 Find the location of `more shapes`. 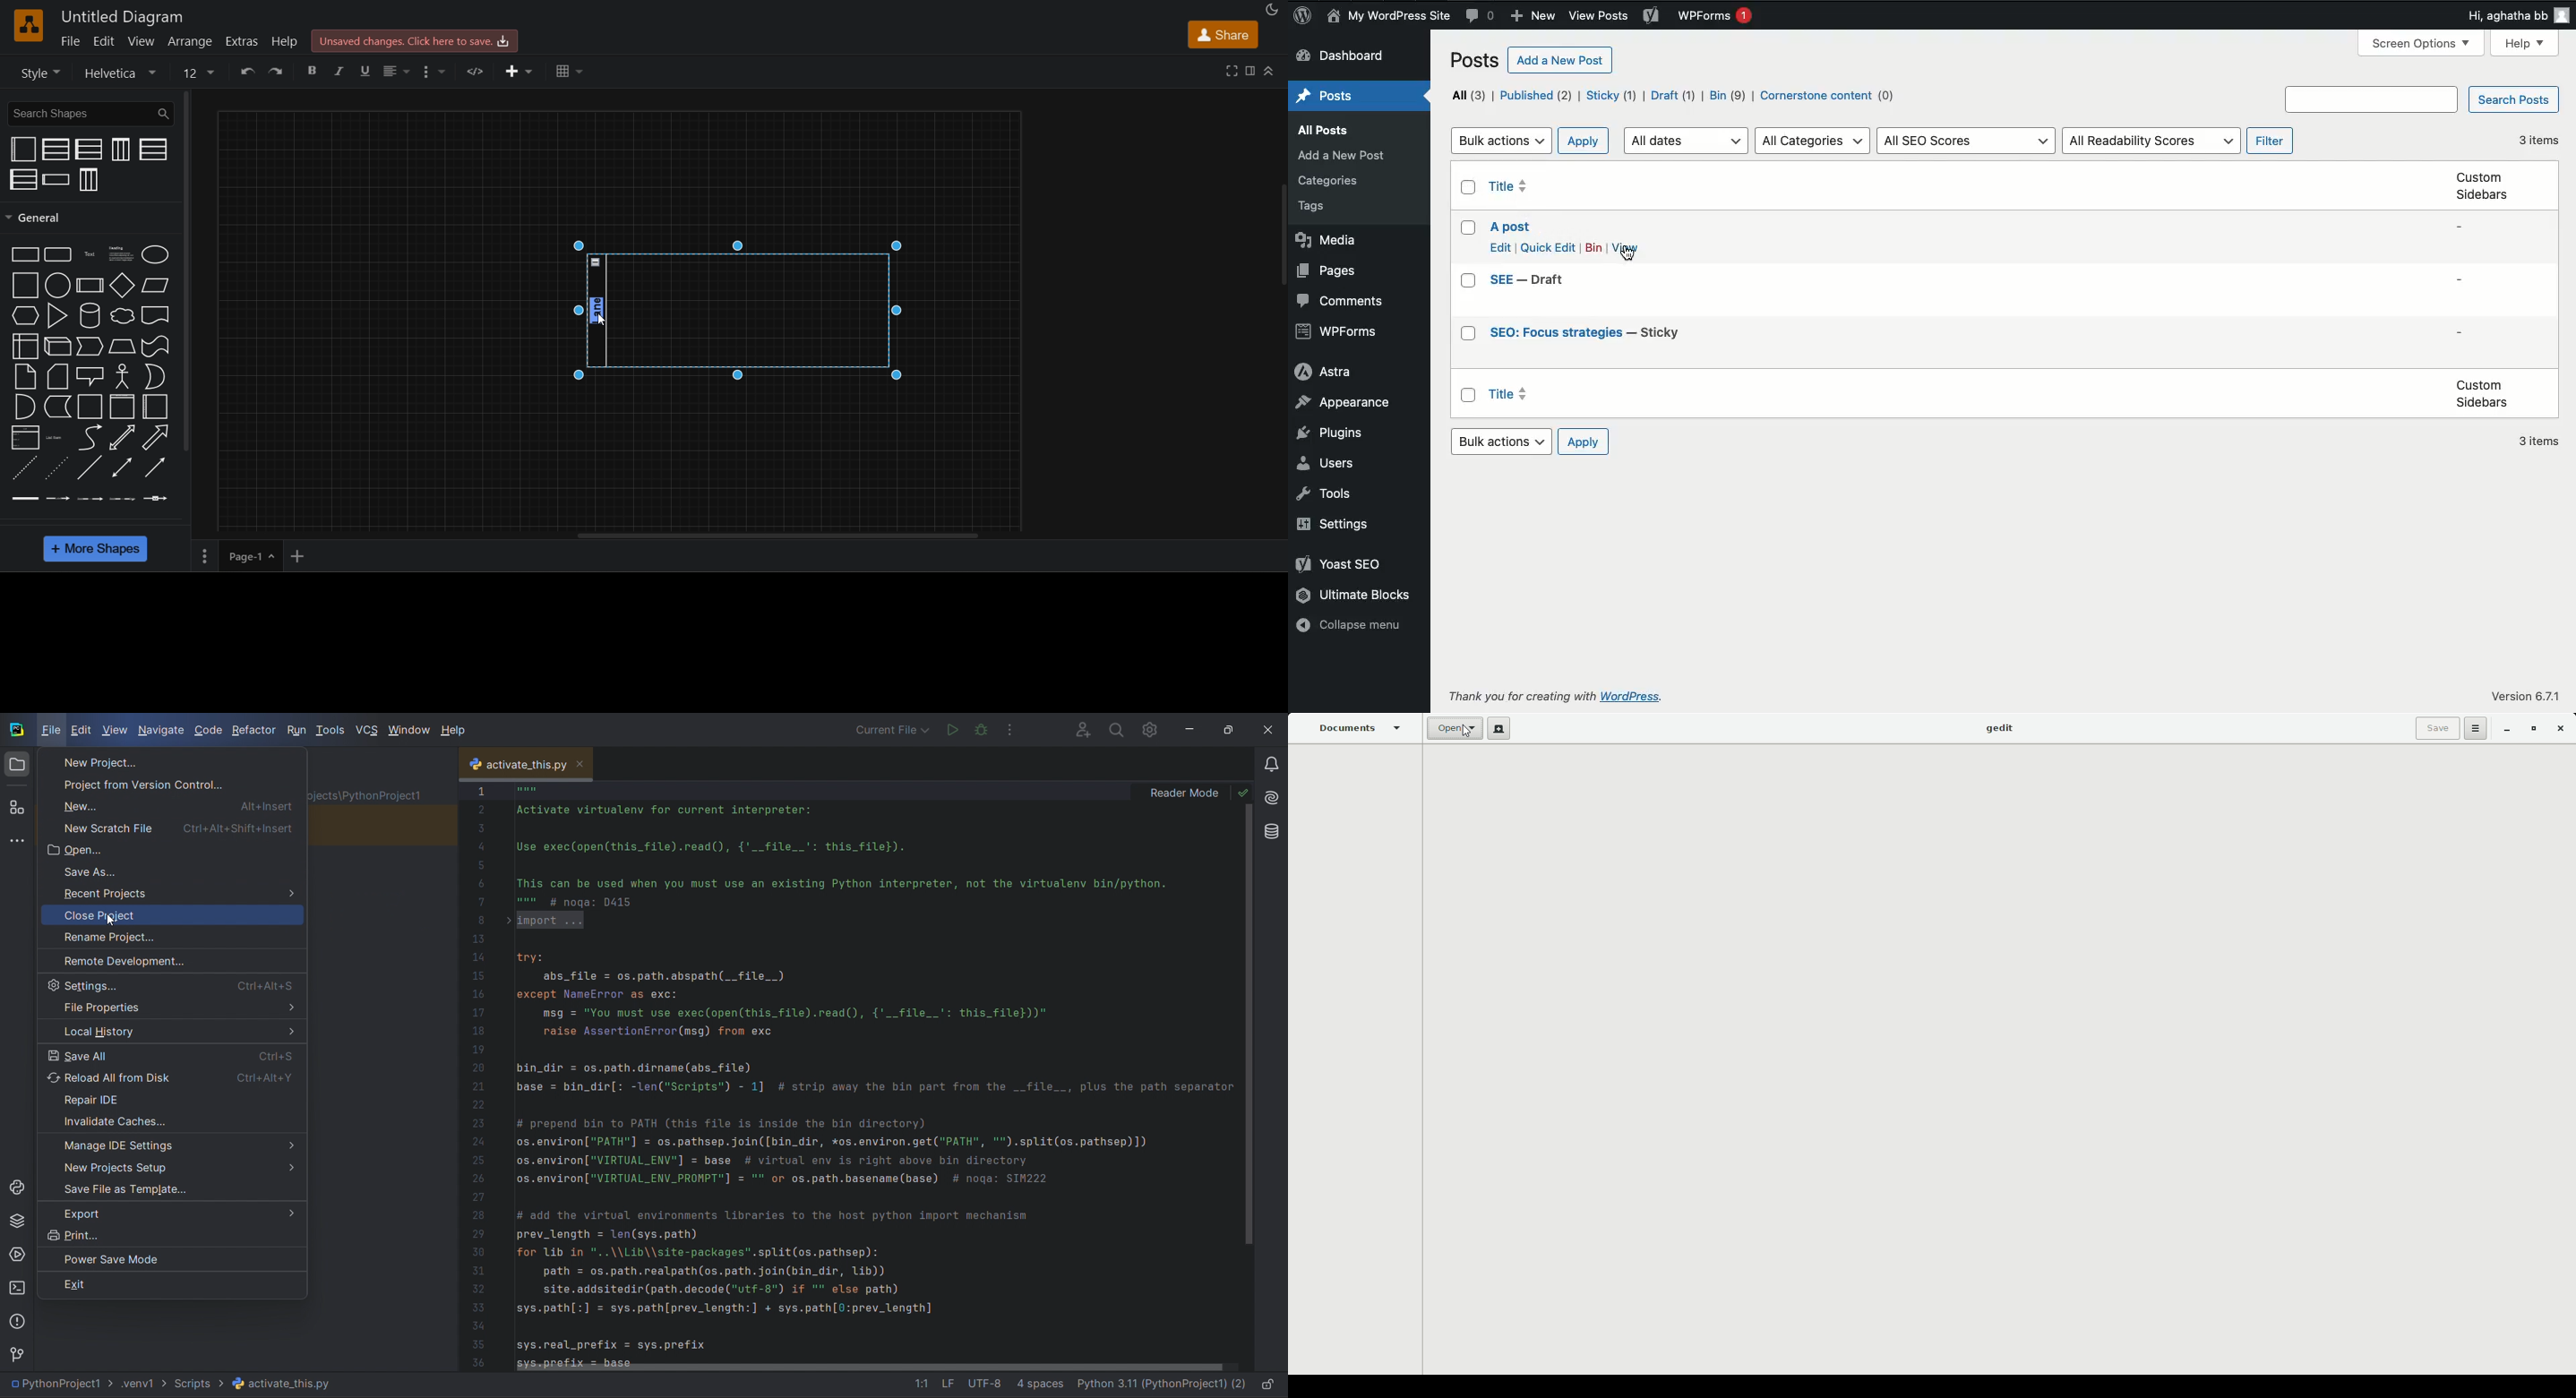

more shapes is located at coordinates (97, 550).